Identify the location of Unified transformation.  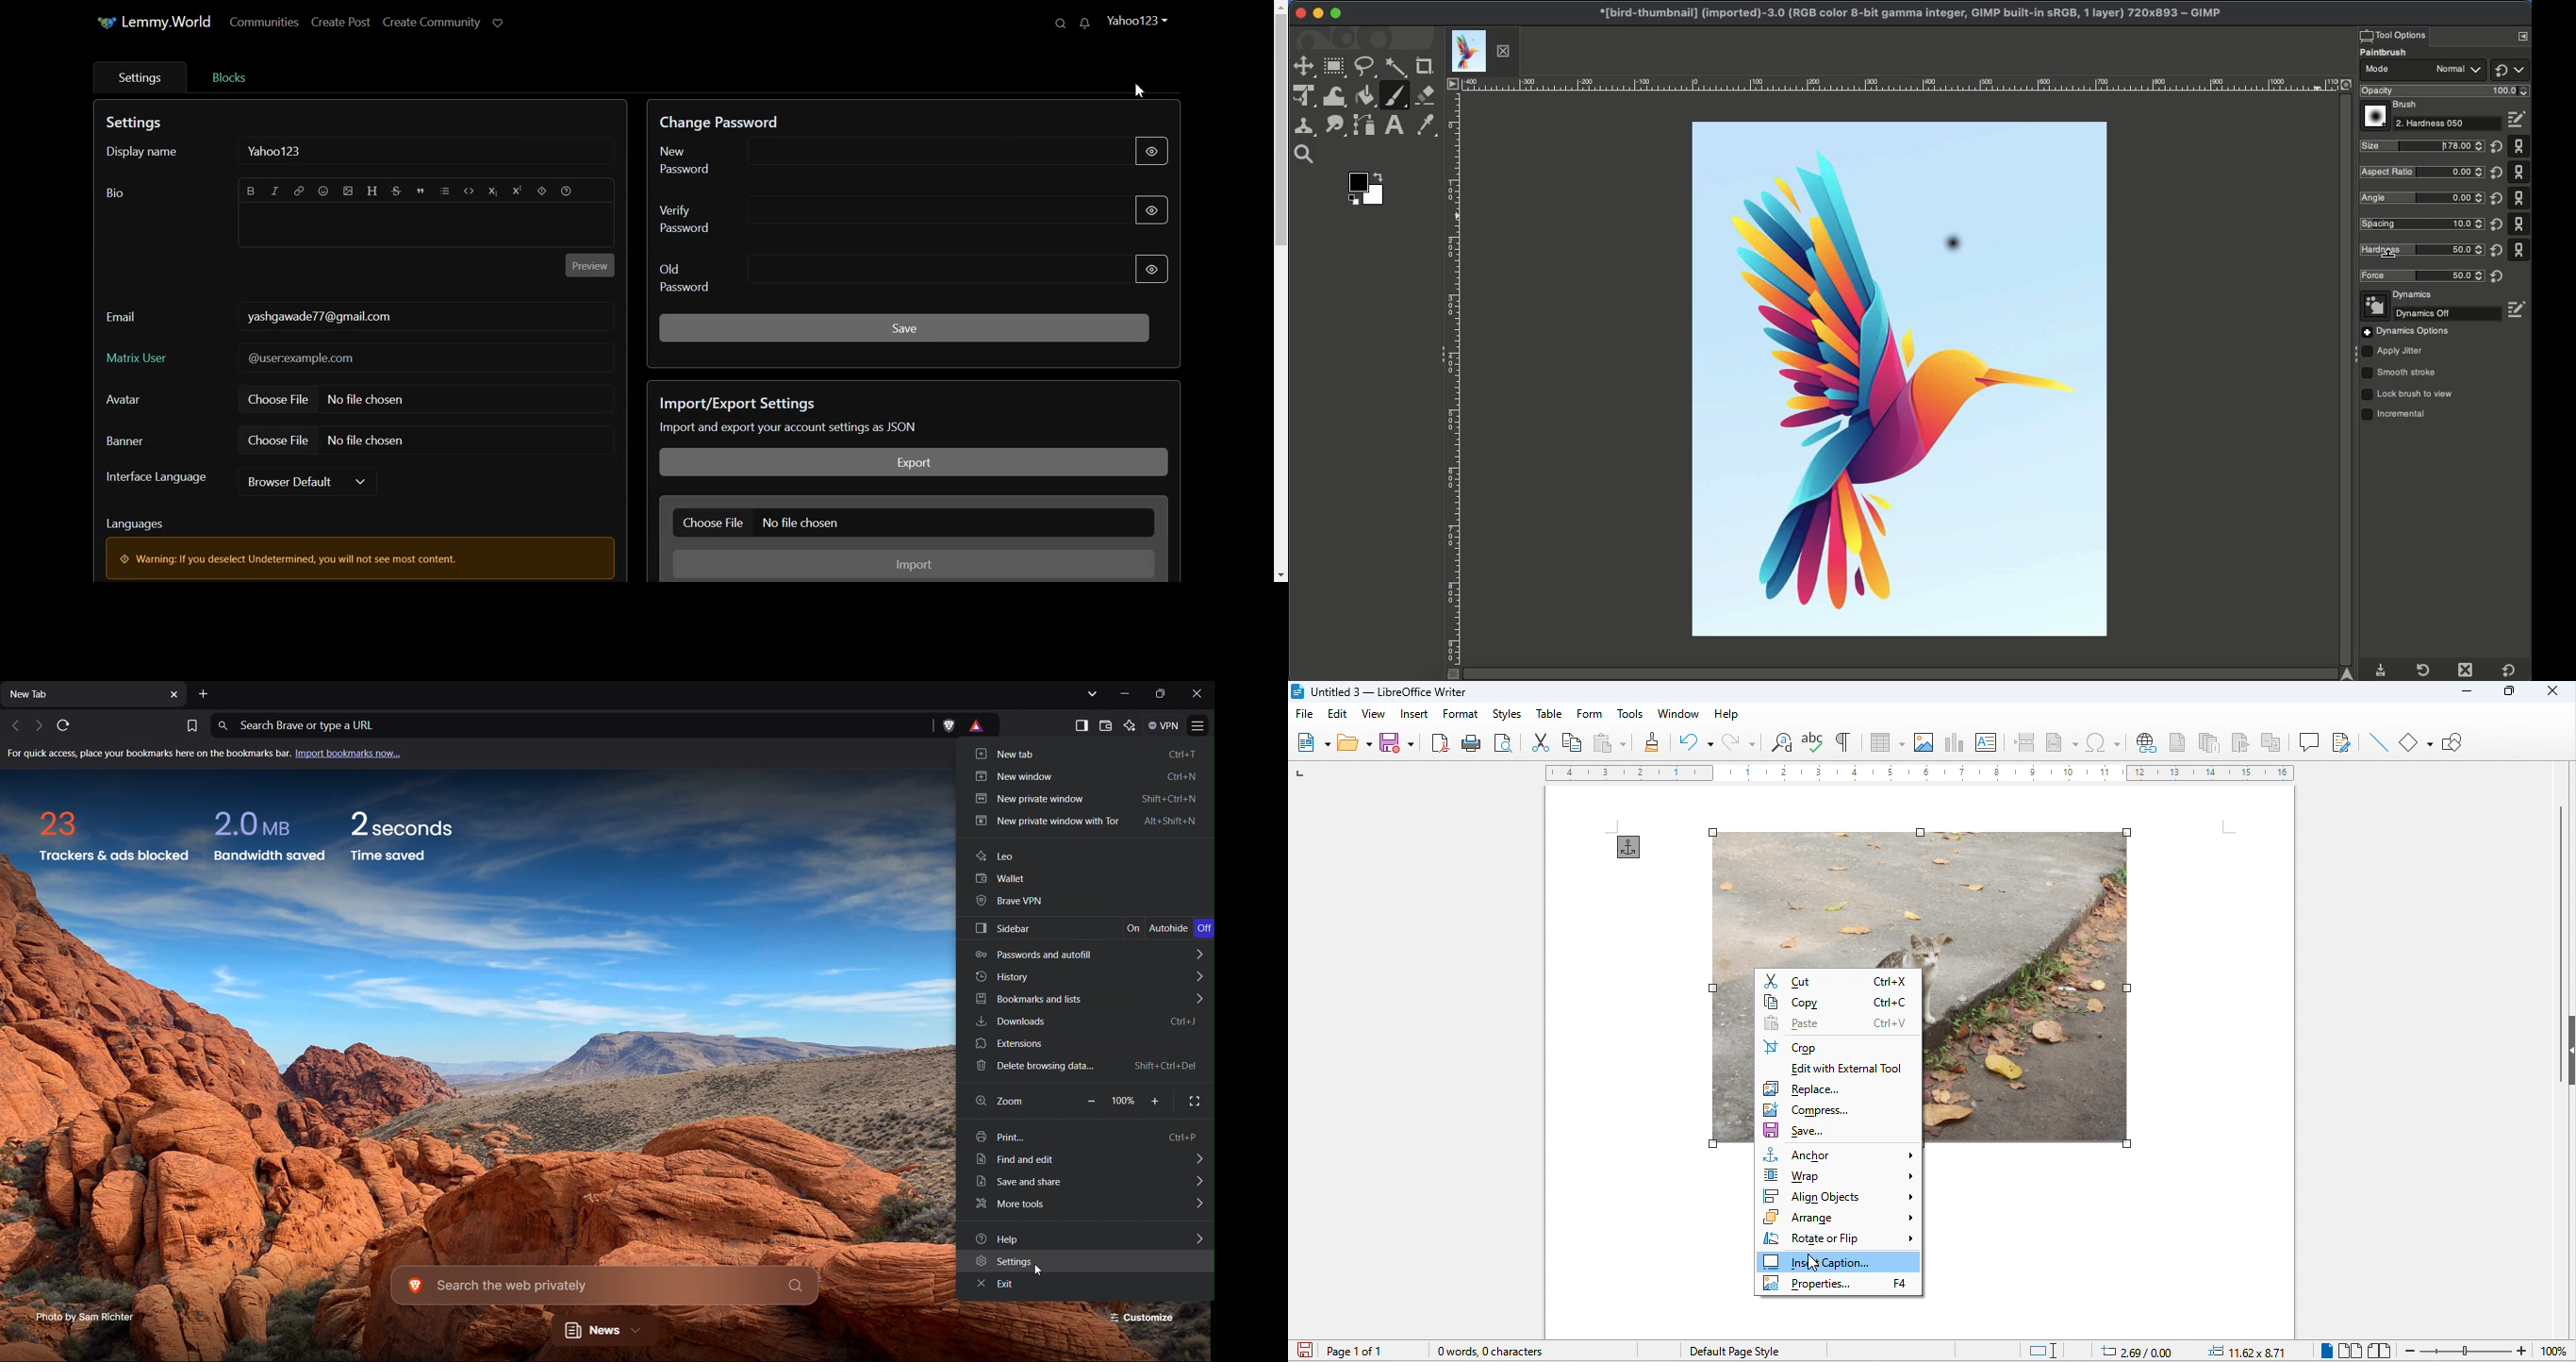
(1304, 95).